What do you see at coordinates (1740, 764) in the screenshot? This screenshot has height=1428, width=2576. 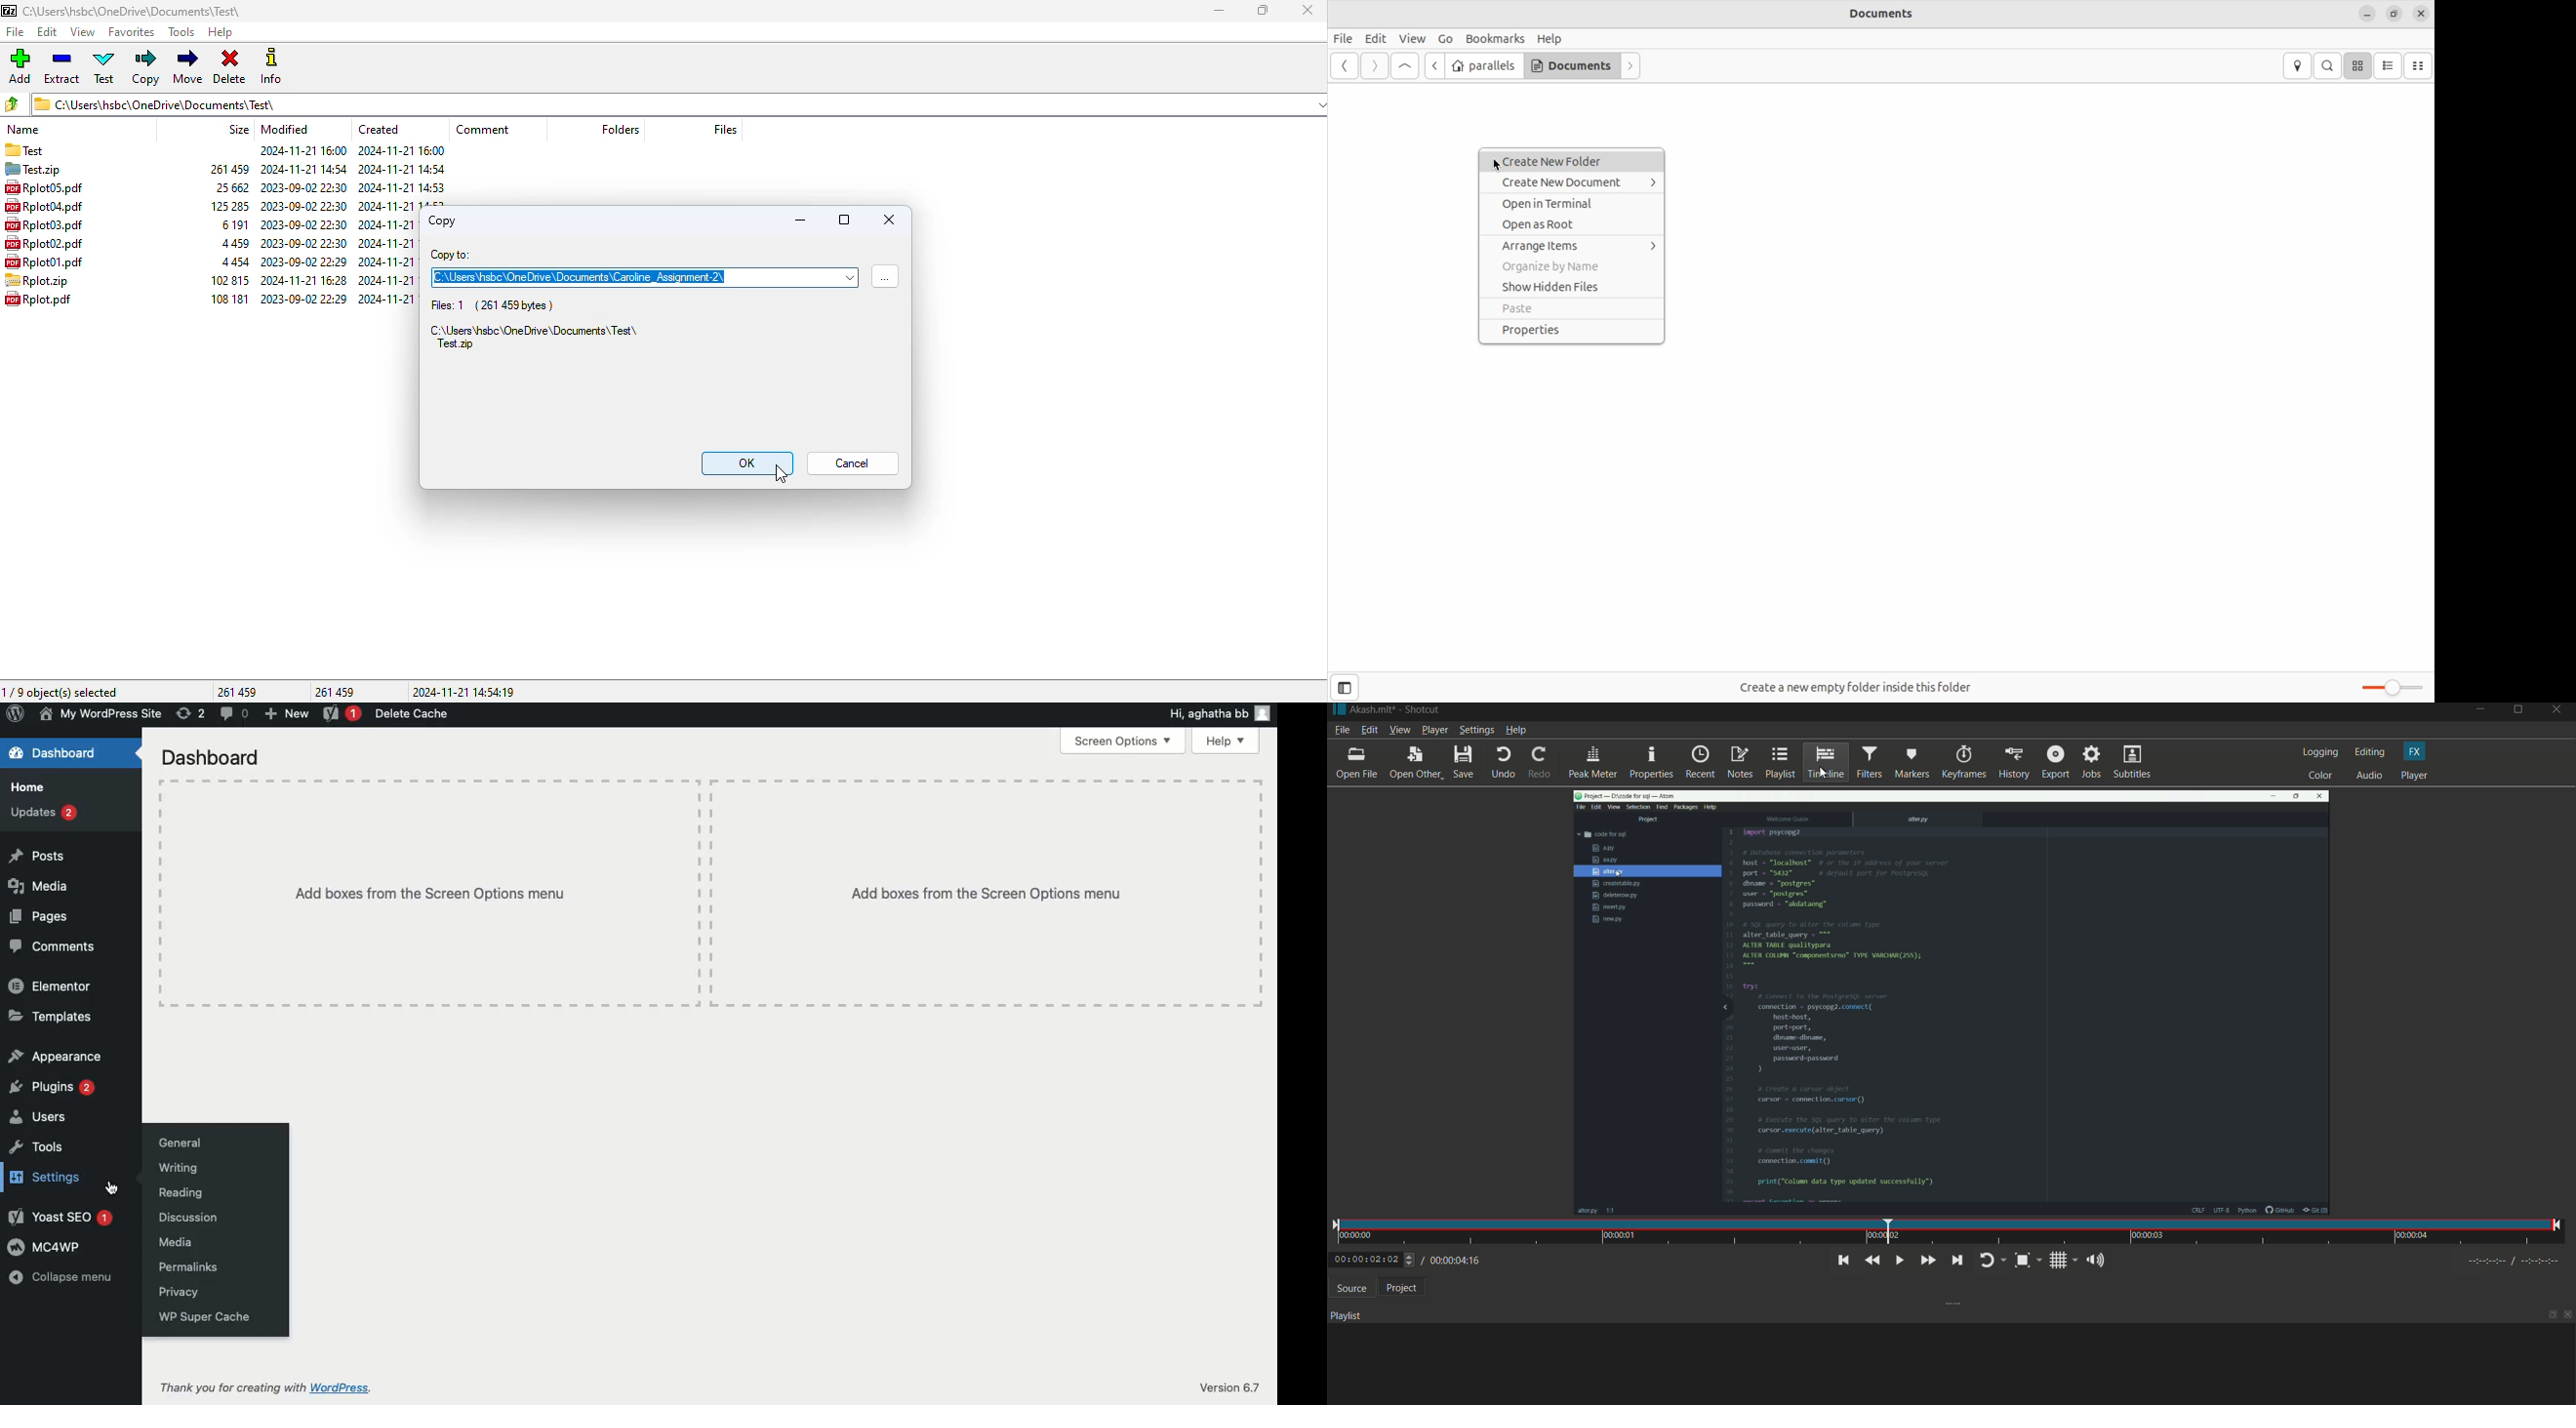 I see `notes` at bounding box center [1740, 764].